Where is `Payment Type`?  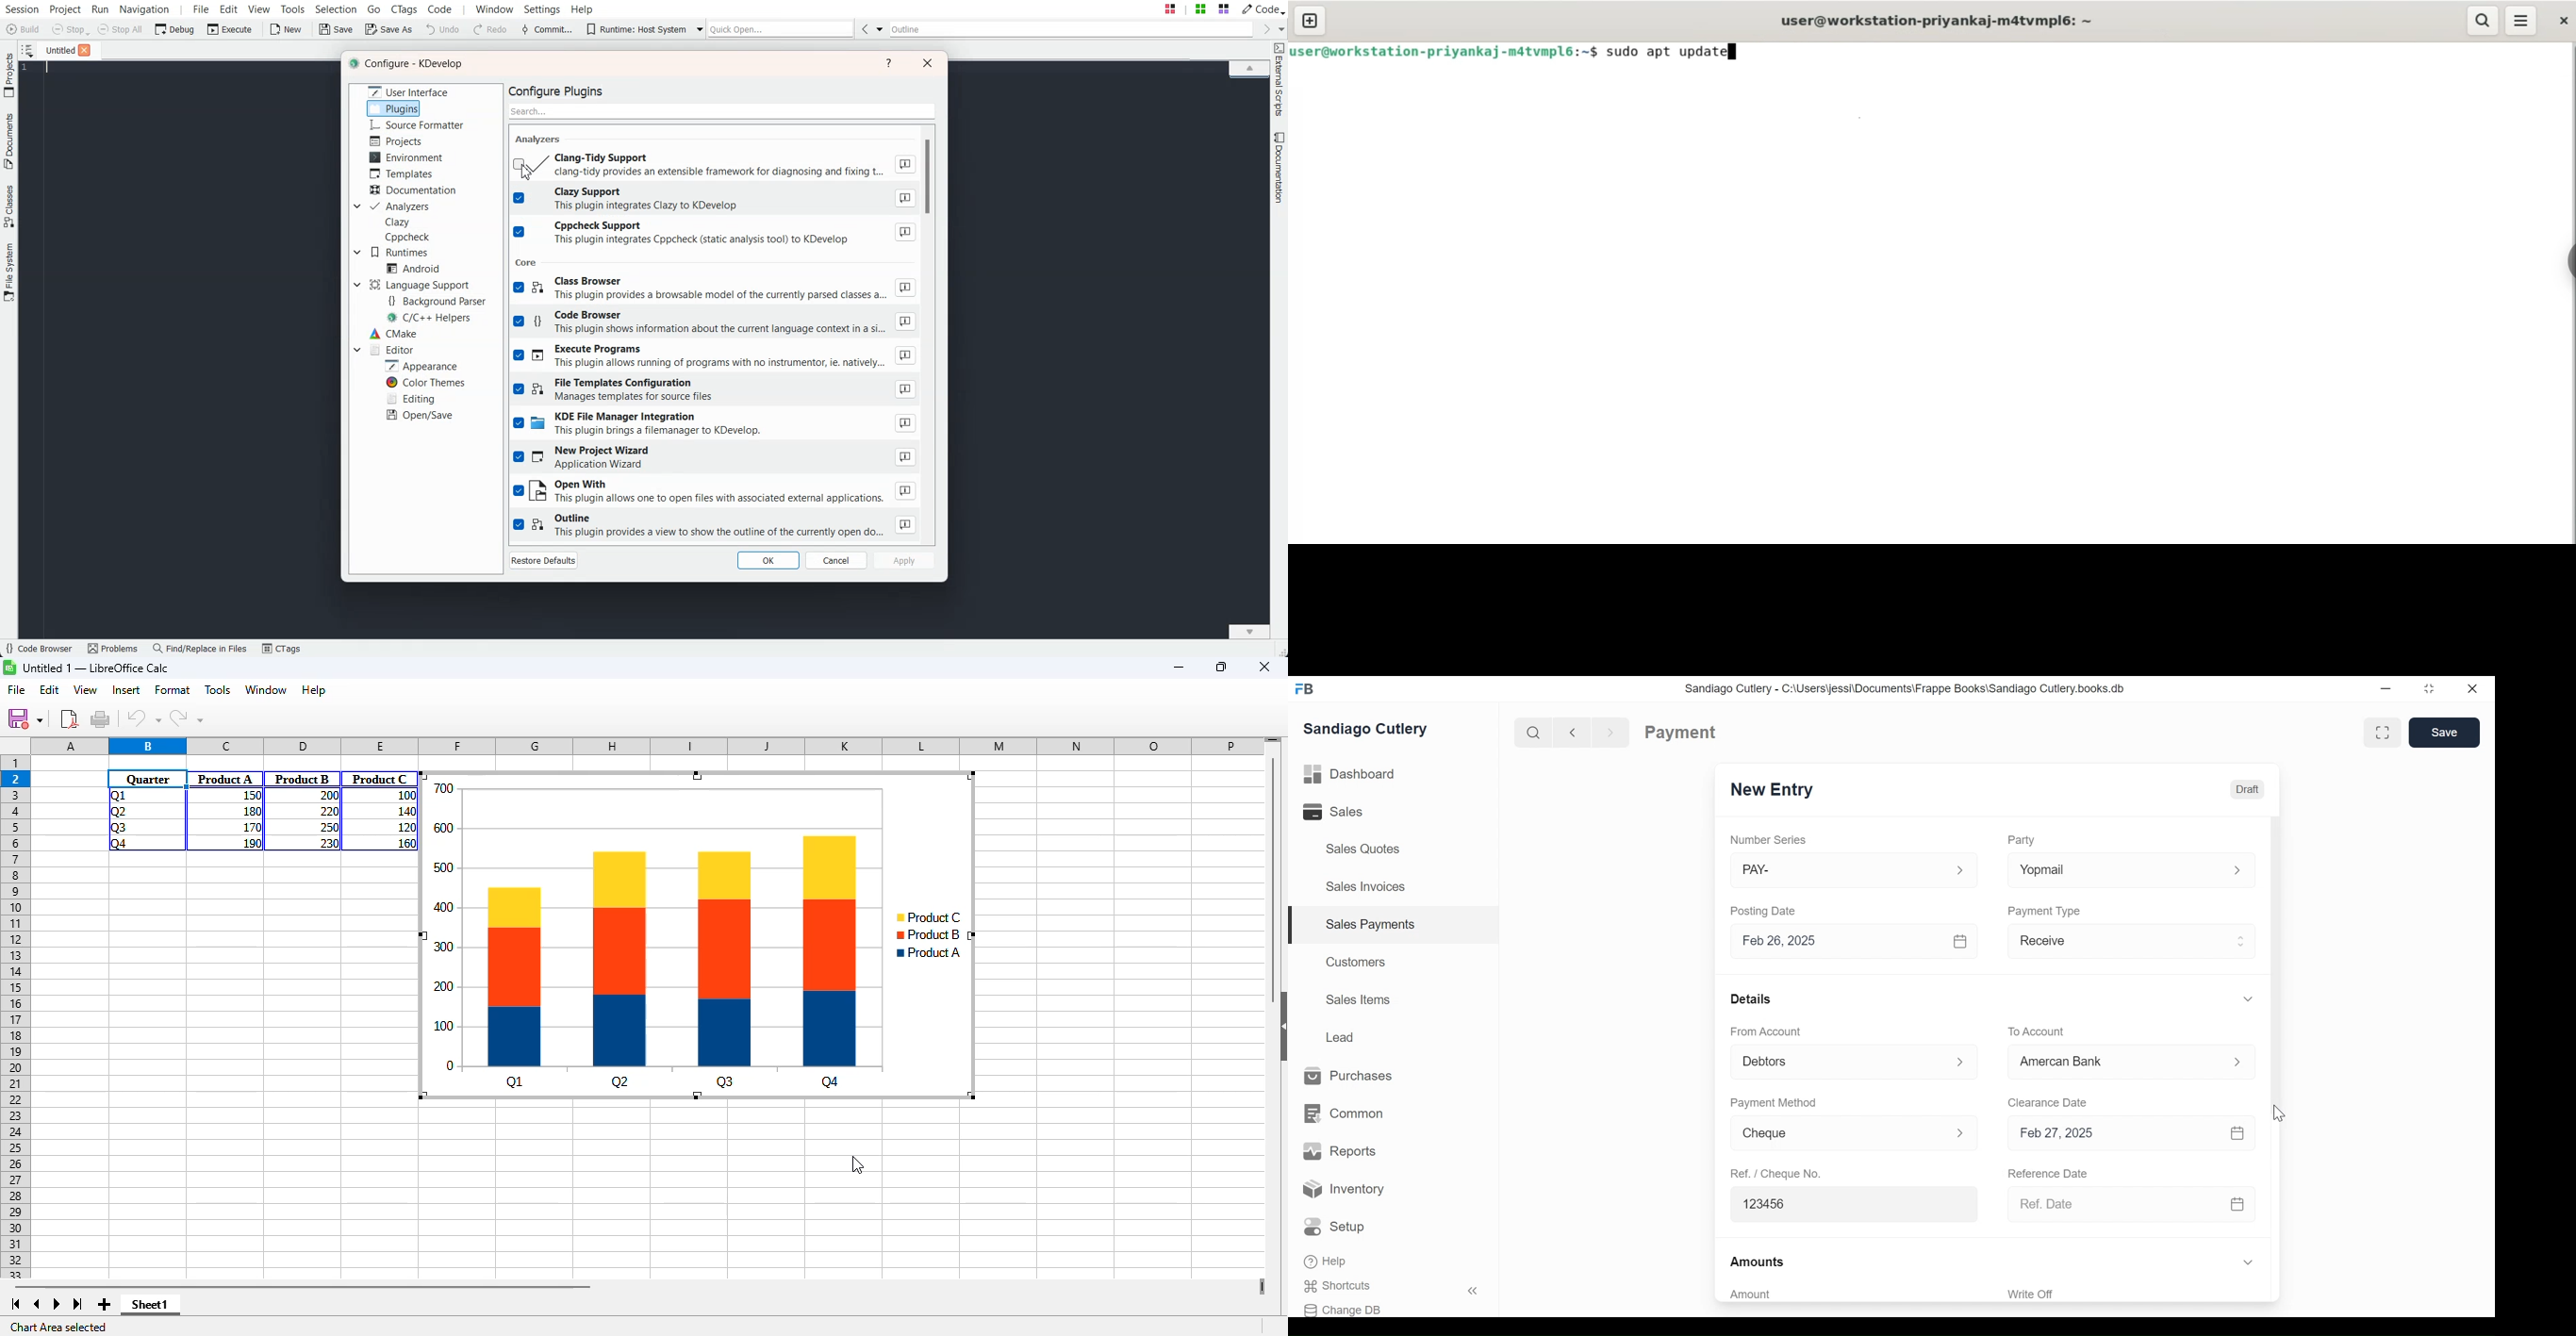 Payment Type is located at coordinates (2045, 910).